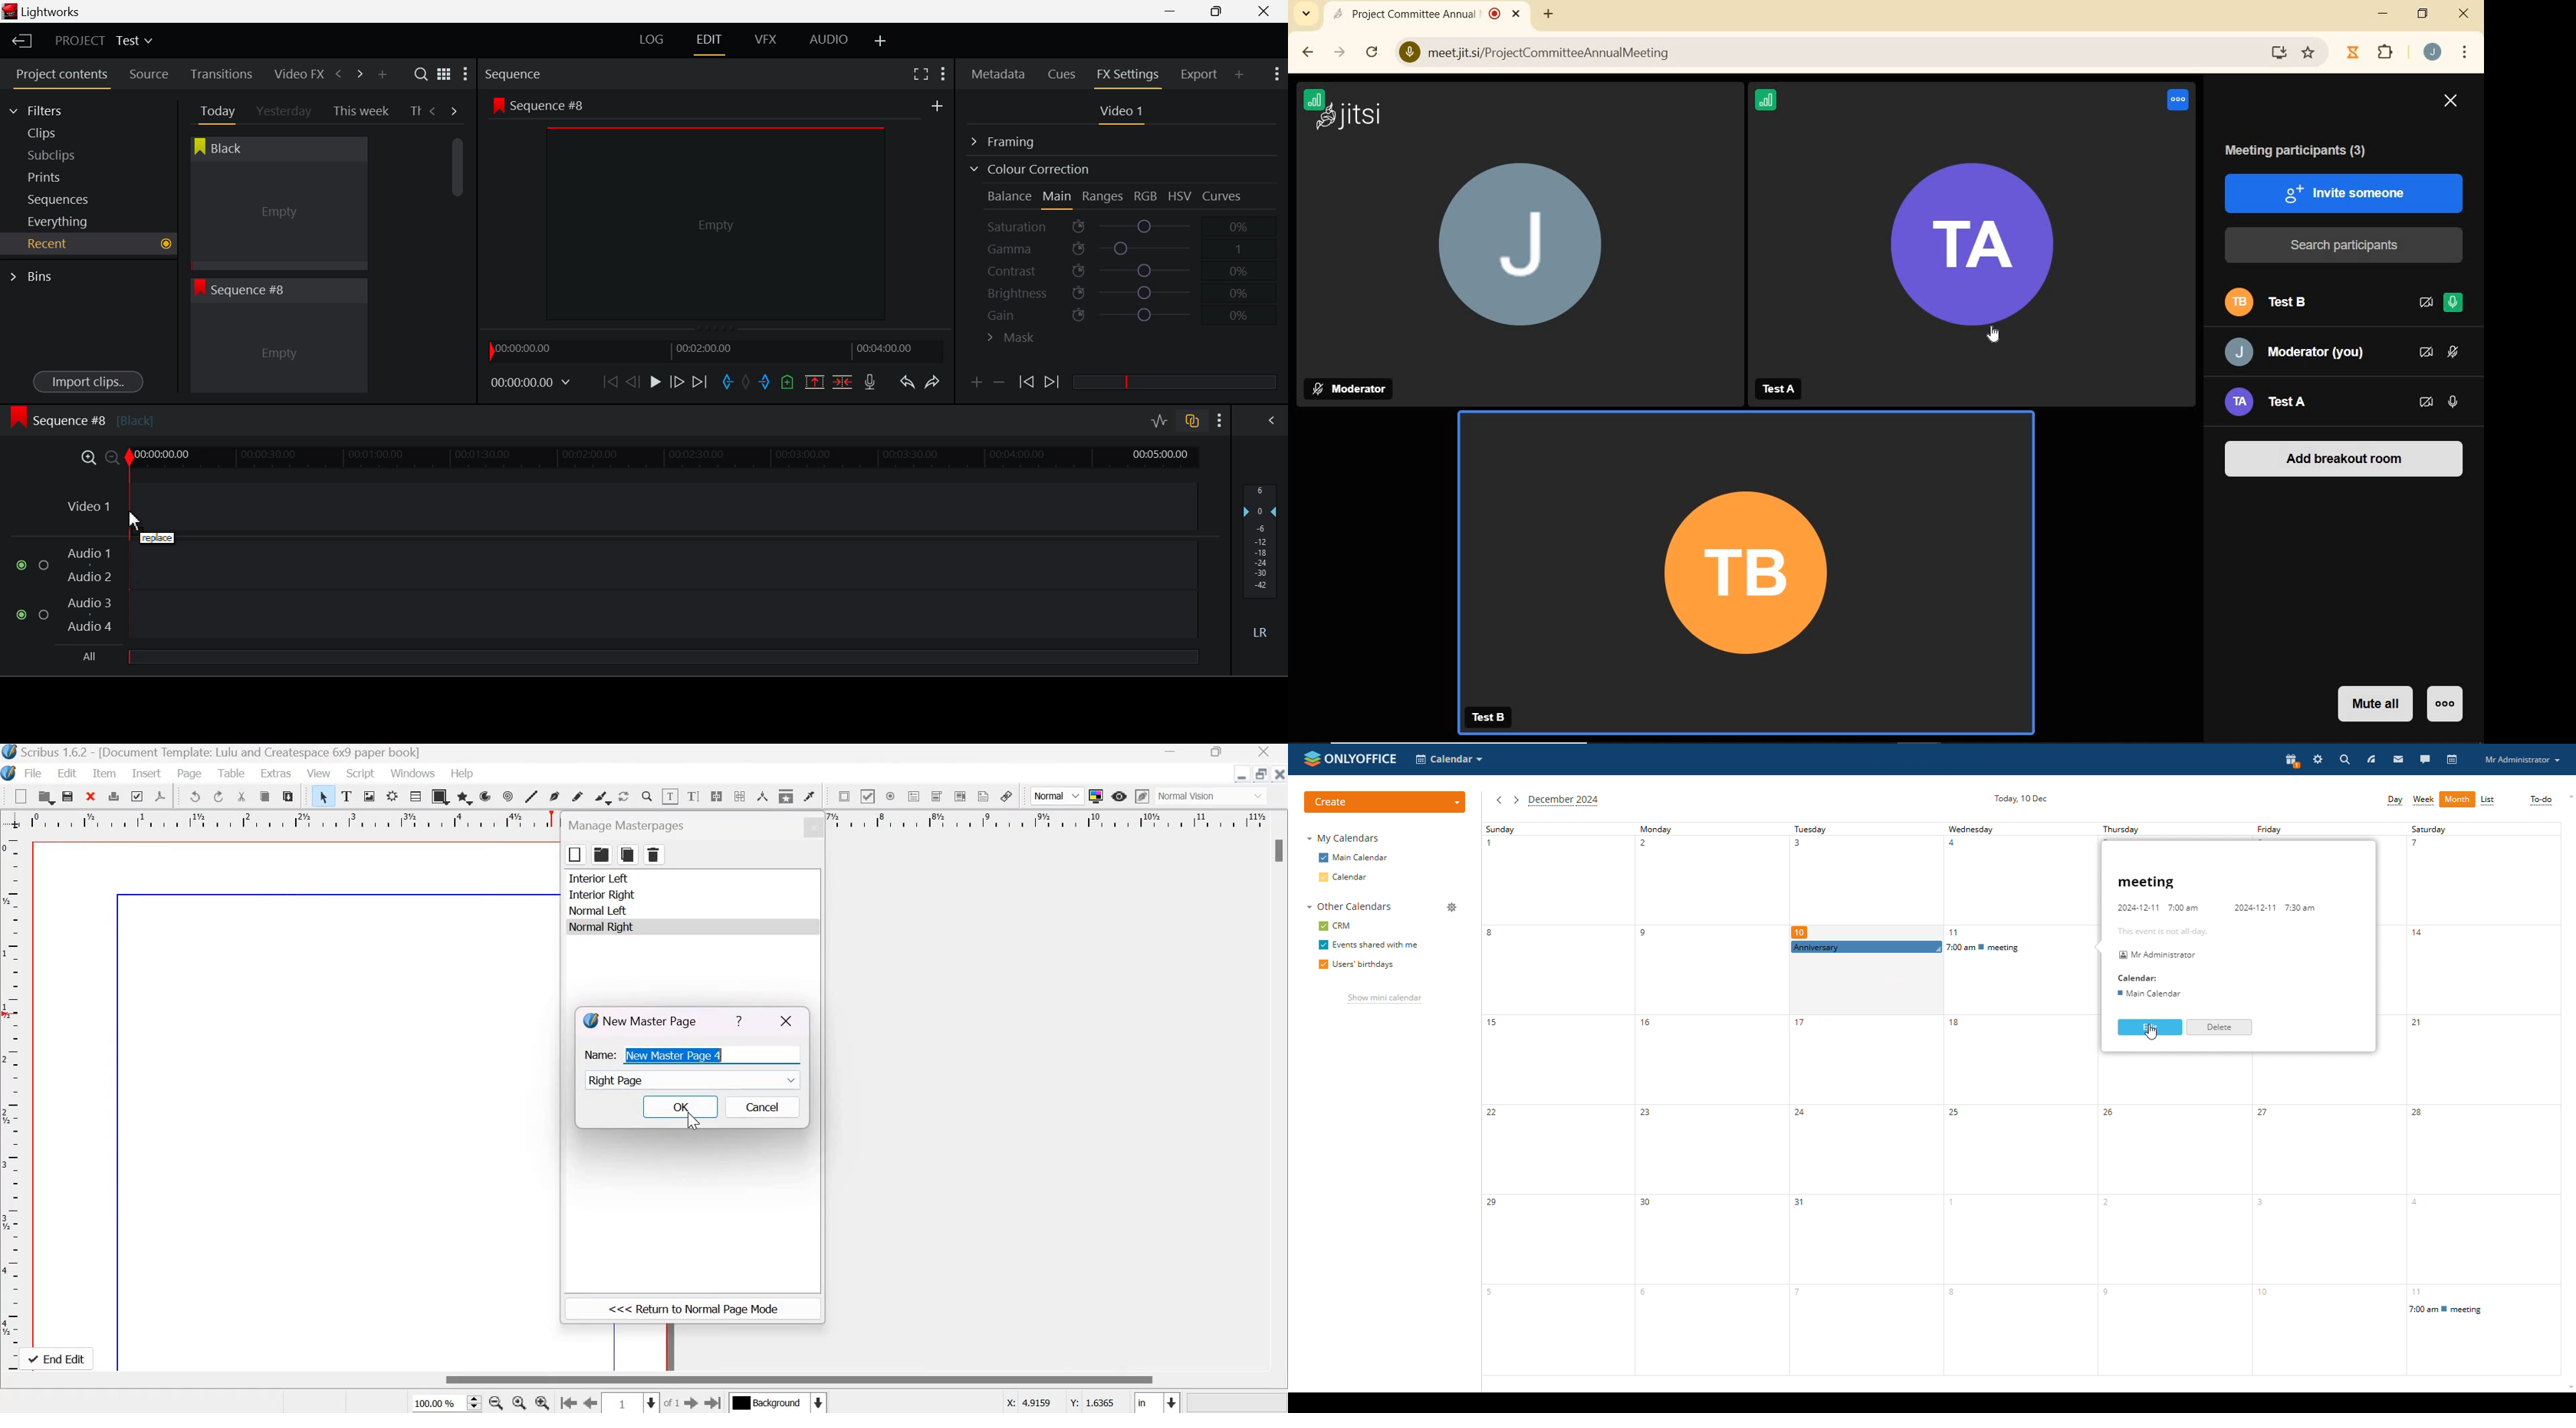 The height and width of the screenshot is (1428, 2576). Describe the element at coordinates (360, 111) in the screenshot. I see `This week Tab` at that location.